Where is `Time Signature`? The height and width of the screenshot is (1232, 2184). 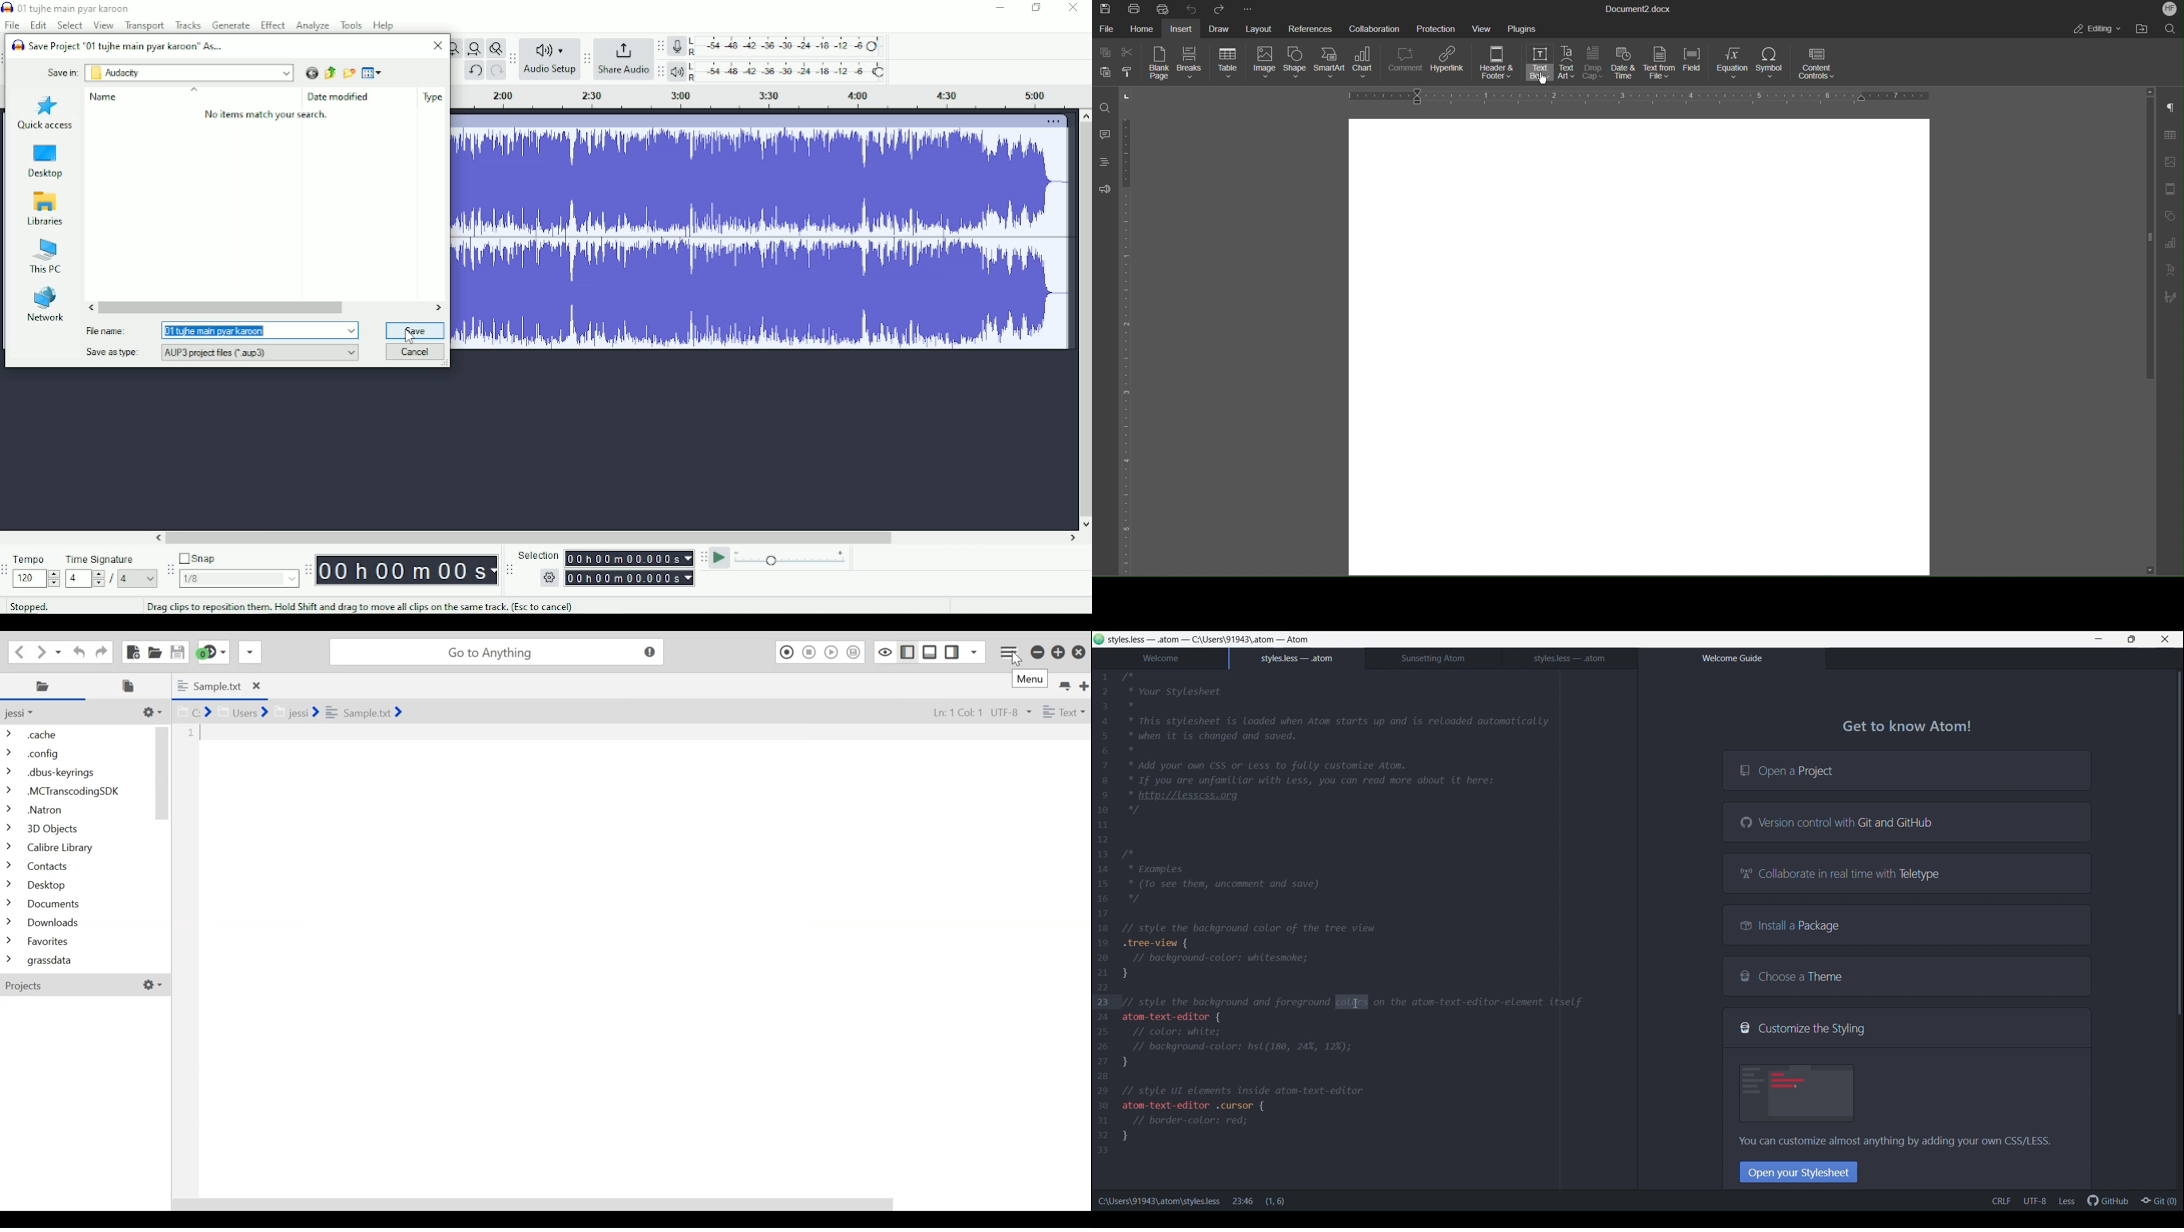 Time Signature is located at coordinates (110, 570).